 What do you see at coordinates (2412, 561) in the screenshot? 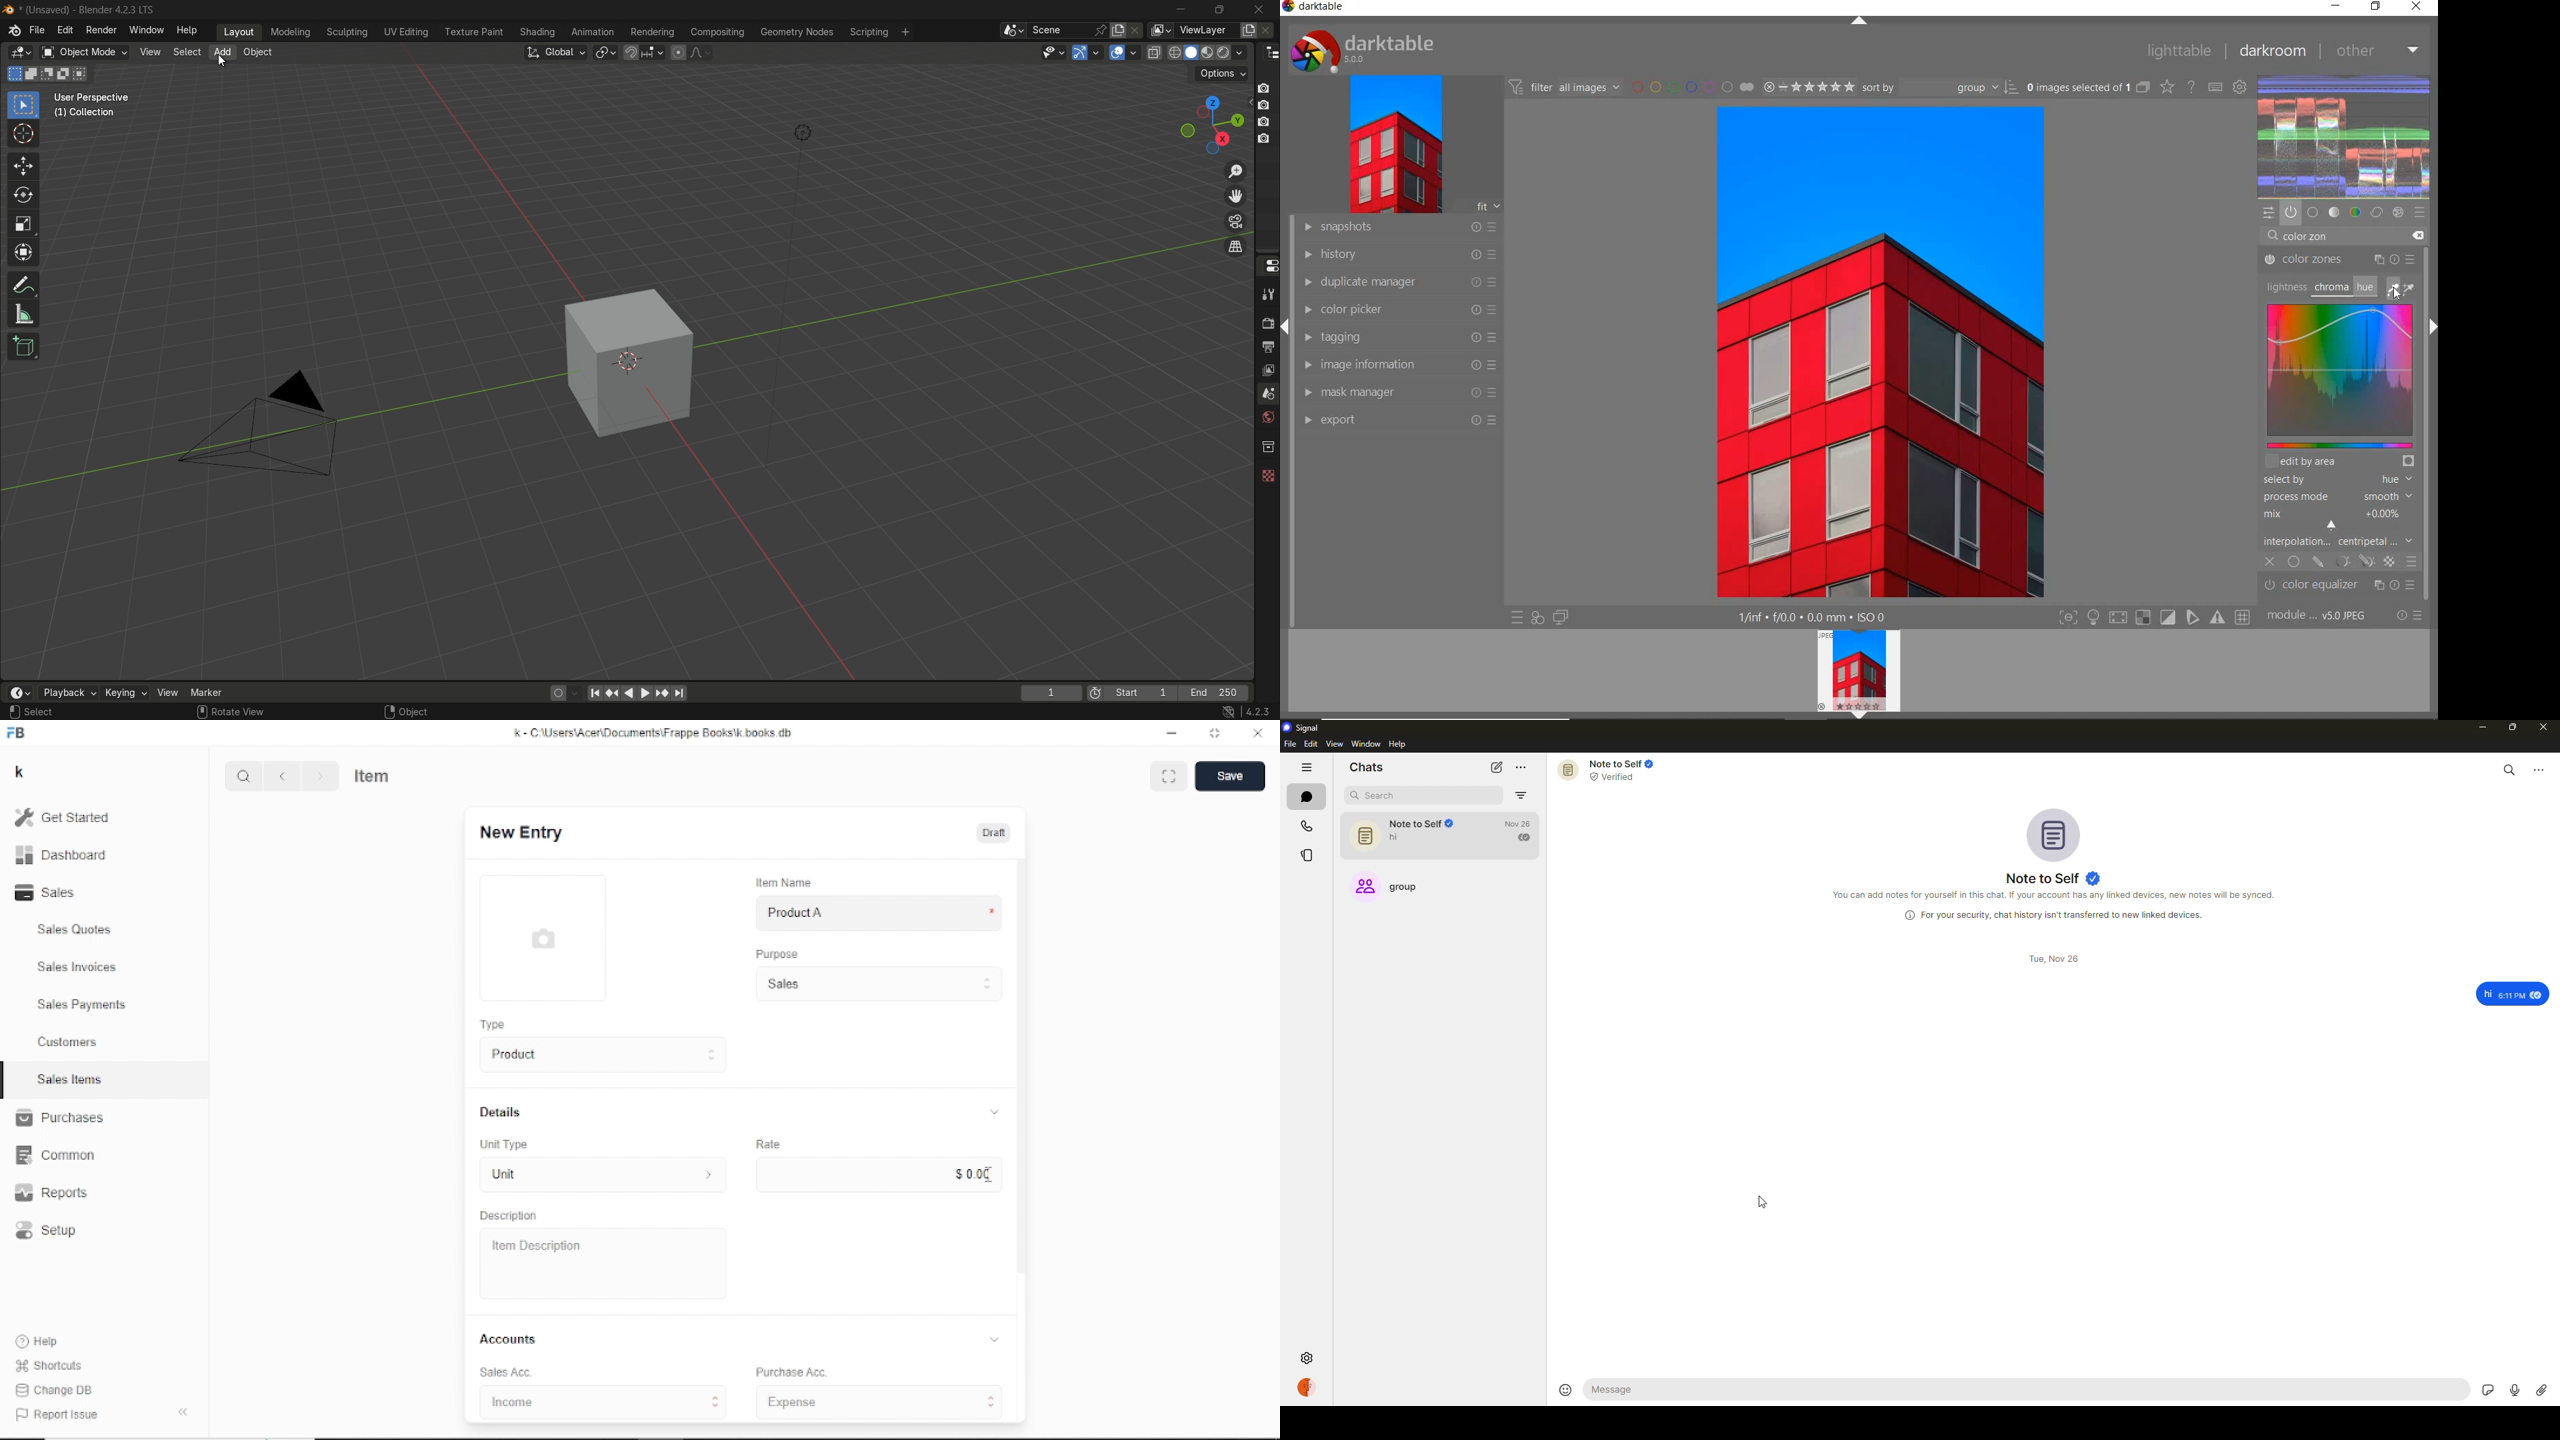
I see `BLENDING OPTIONS` at bounding box center [2412, 561].